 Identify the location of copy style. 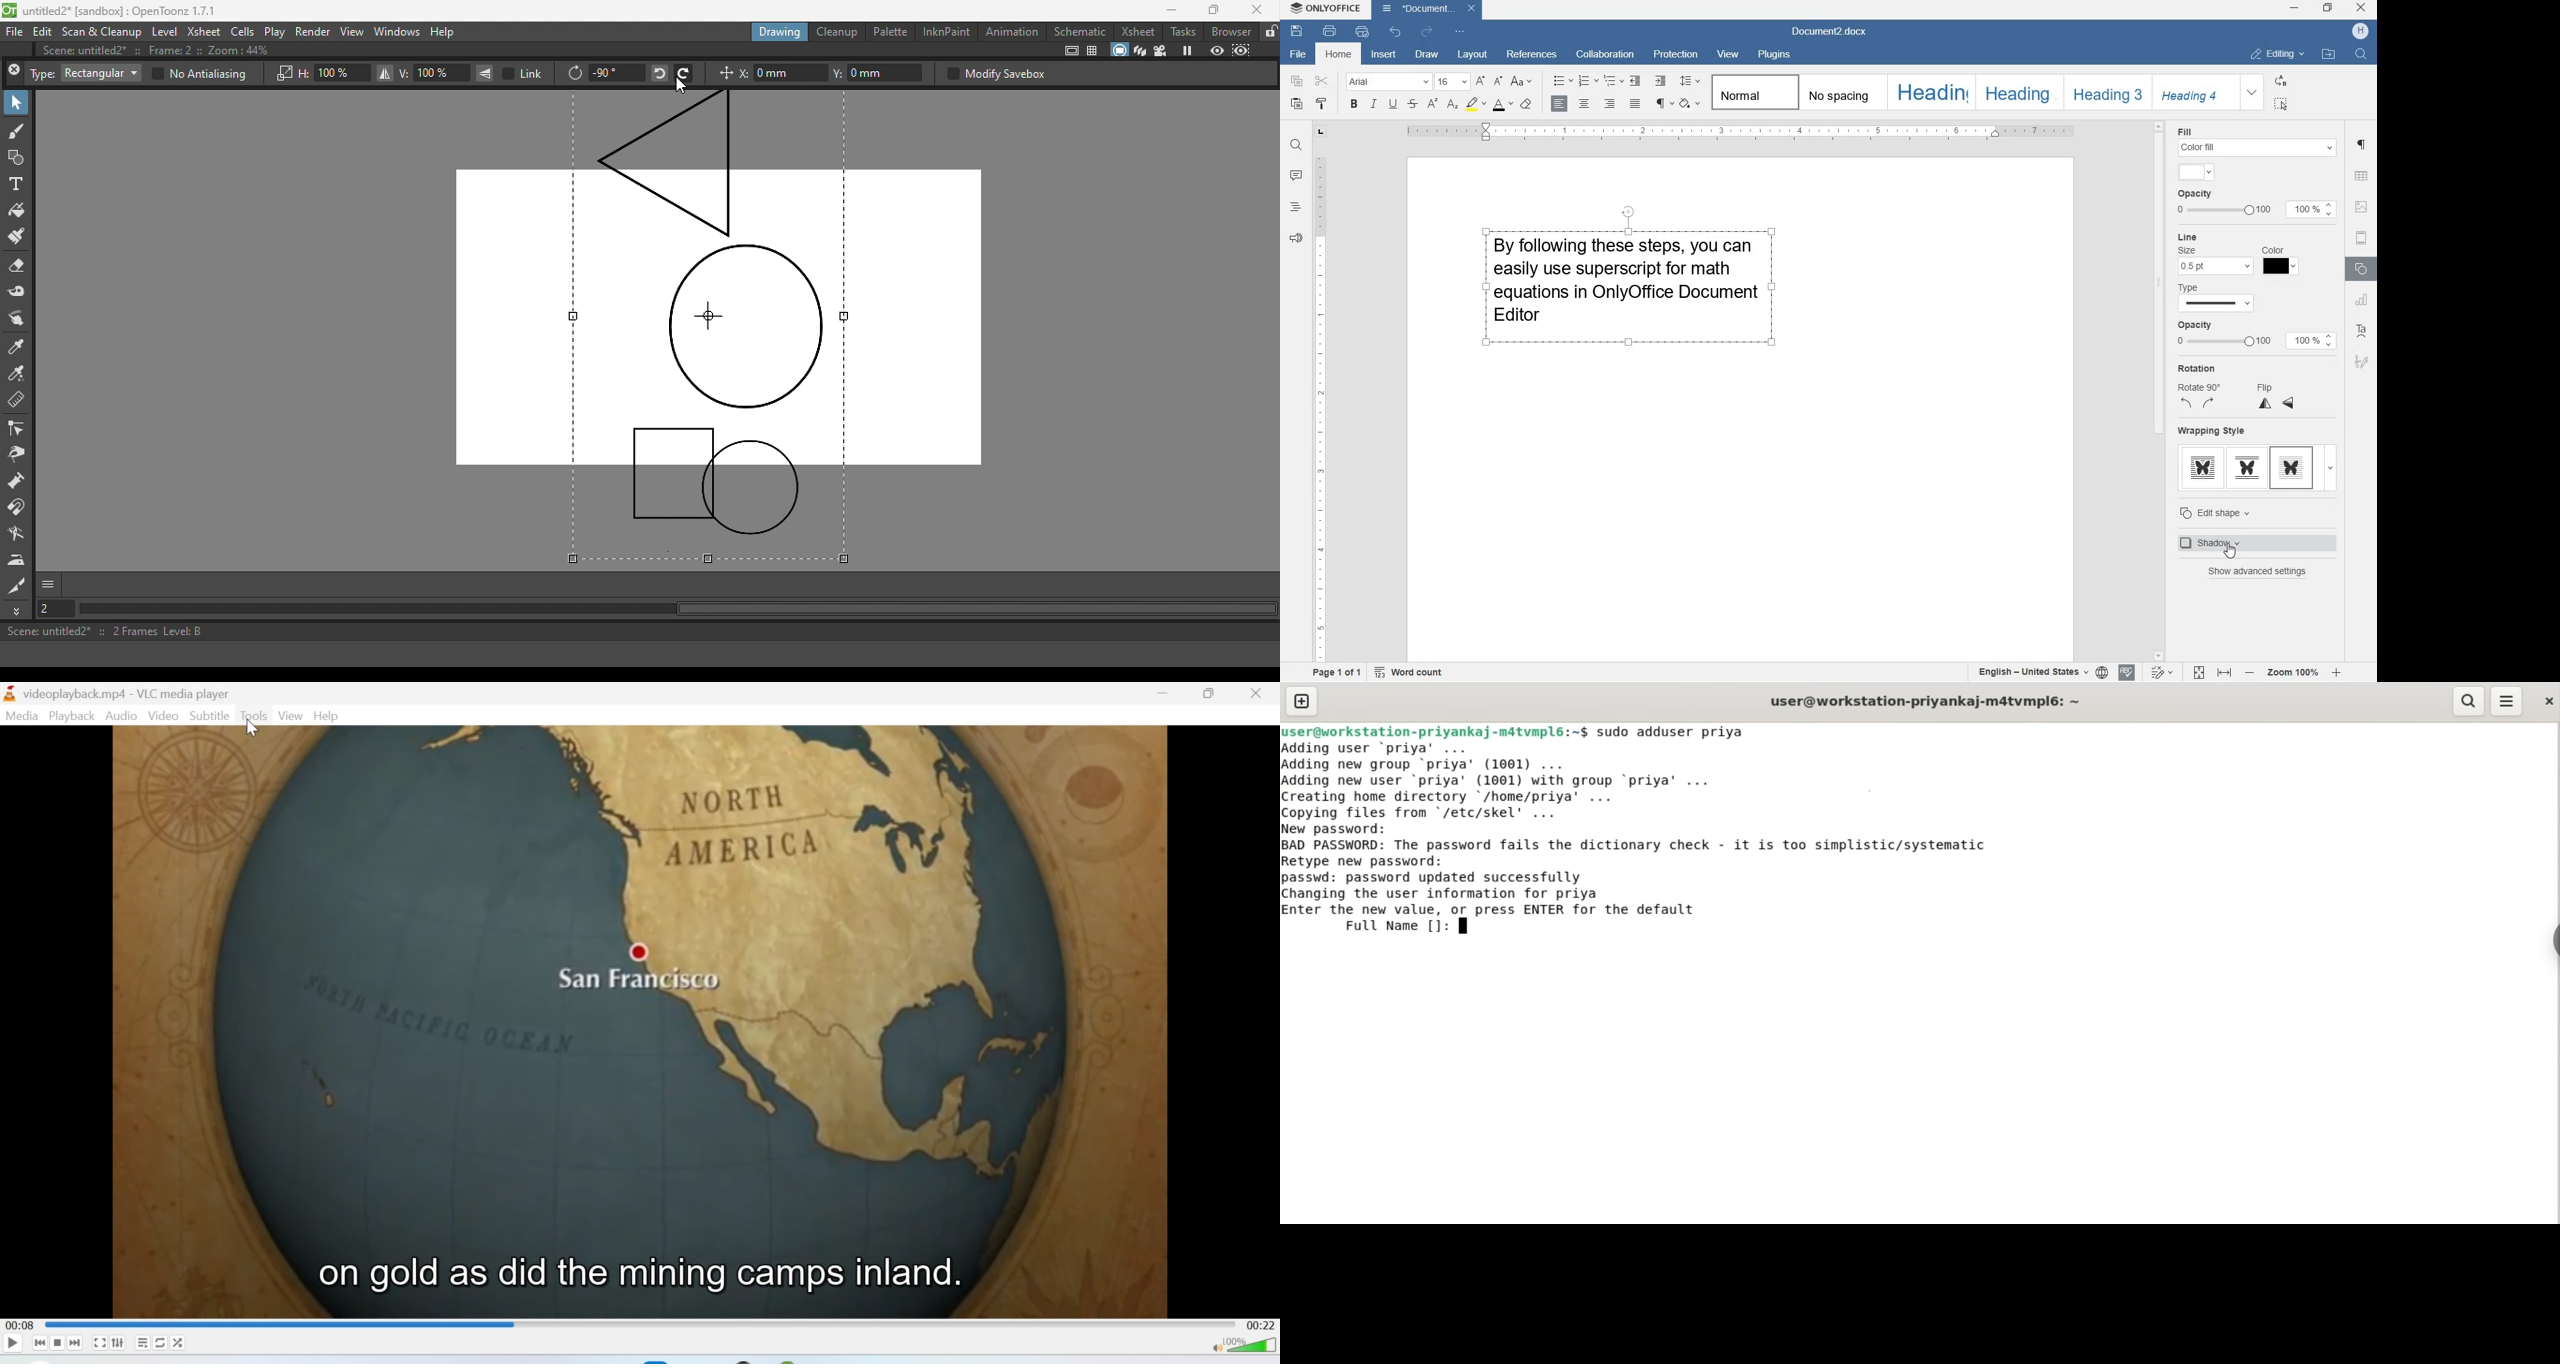
(1322, 104).